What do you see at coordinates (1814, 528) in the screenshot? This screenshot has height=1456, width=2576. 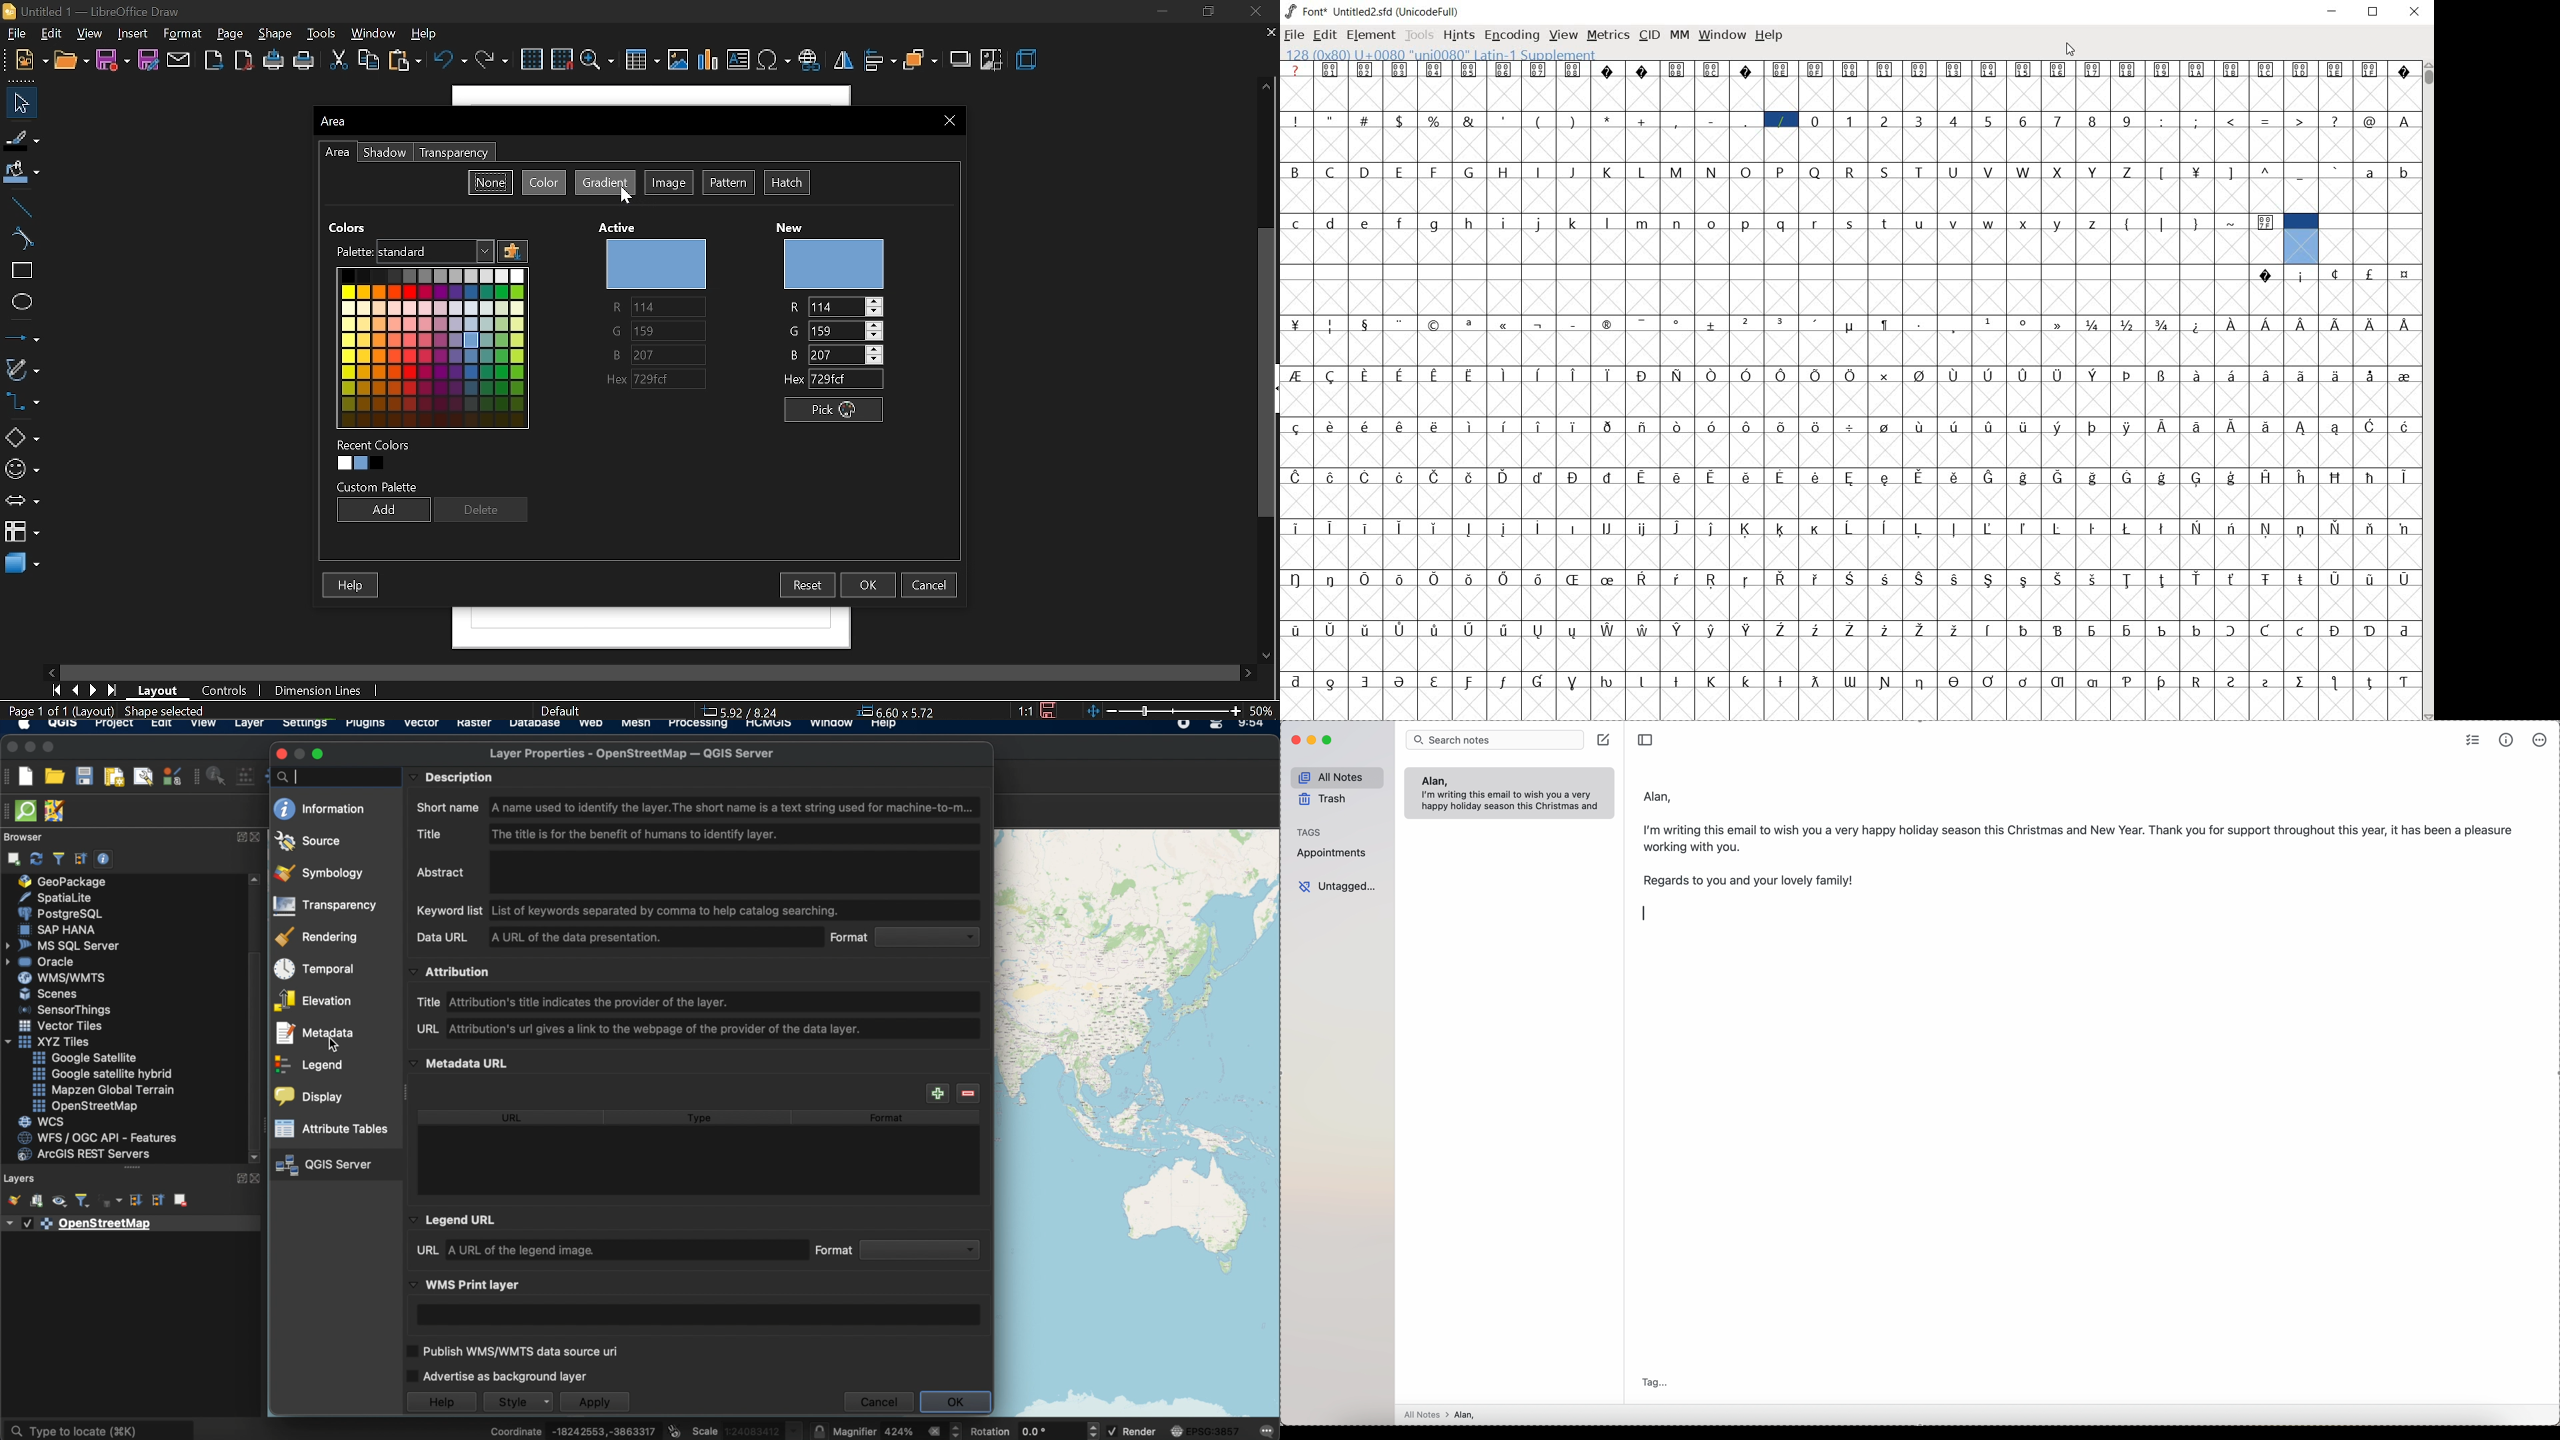 I see `Symbol` at bounding box center [1814, 528].